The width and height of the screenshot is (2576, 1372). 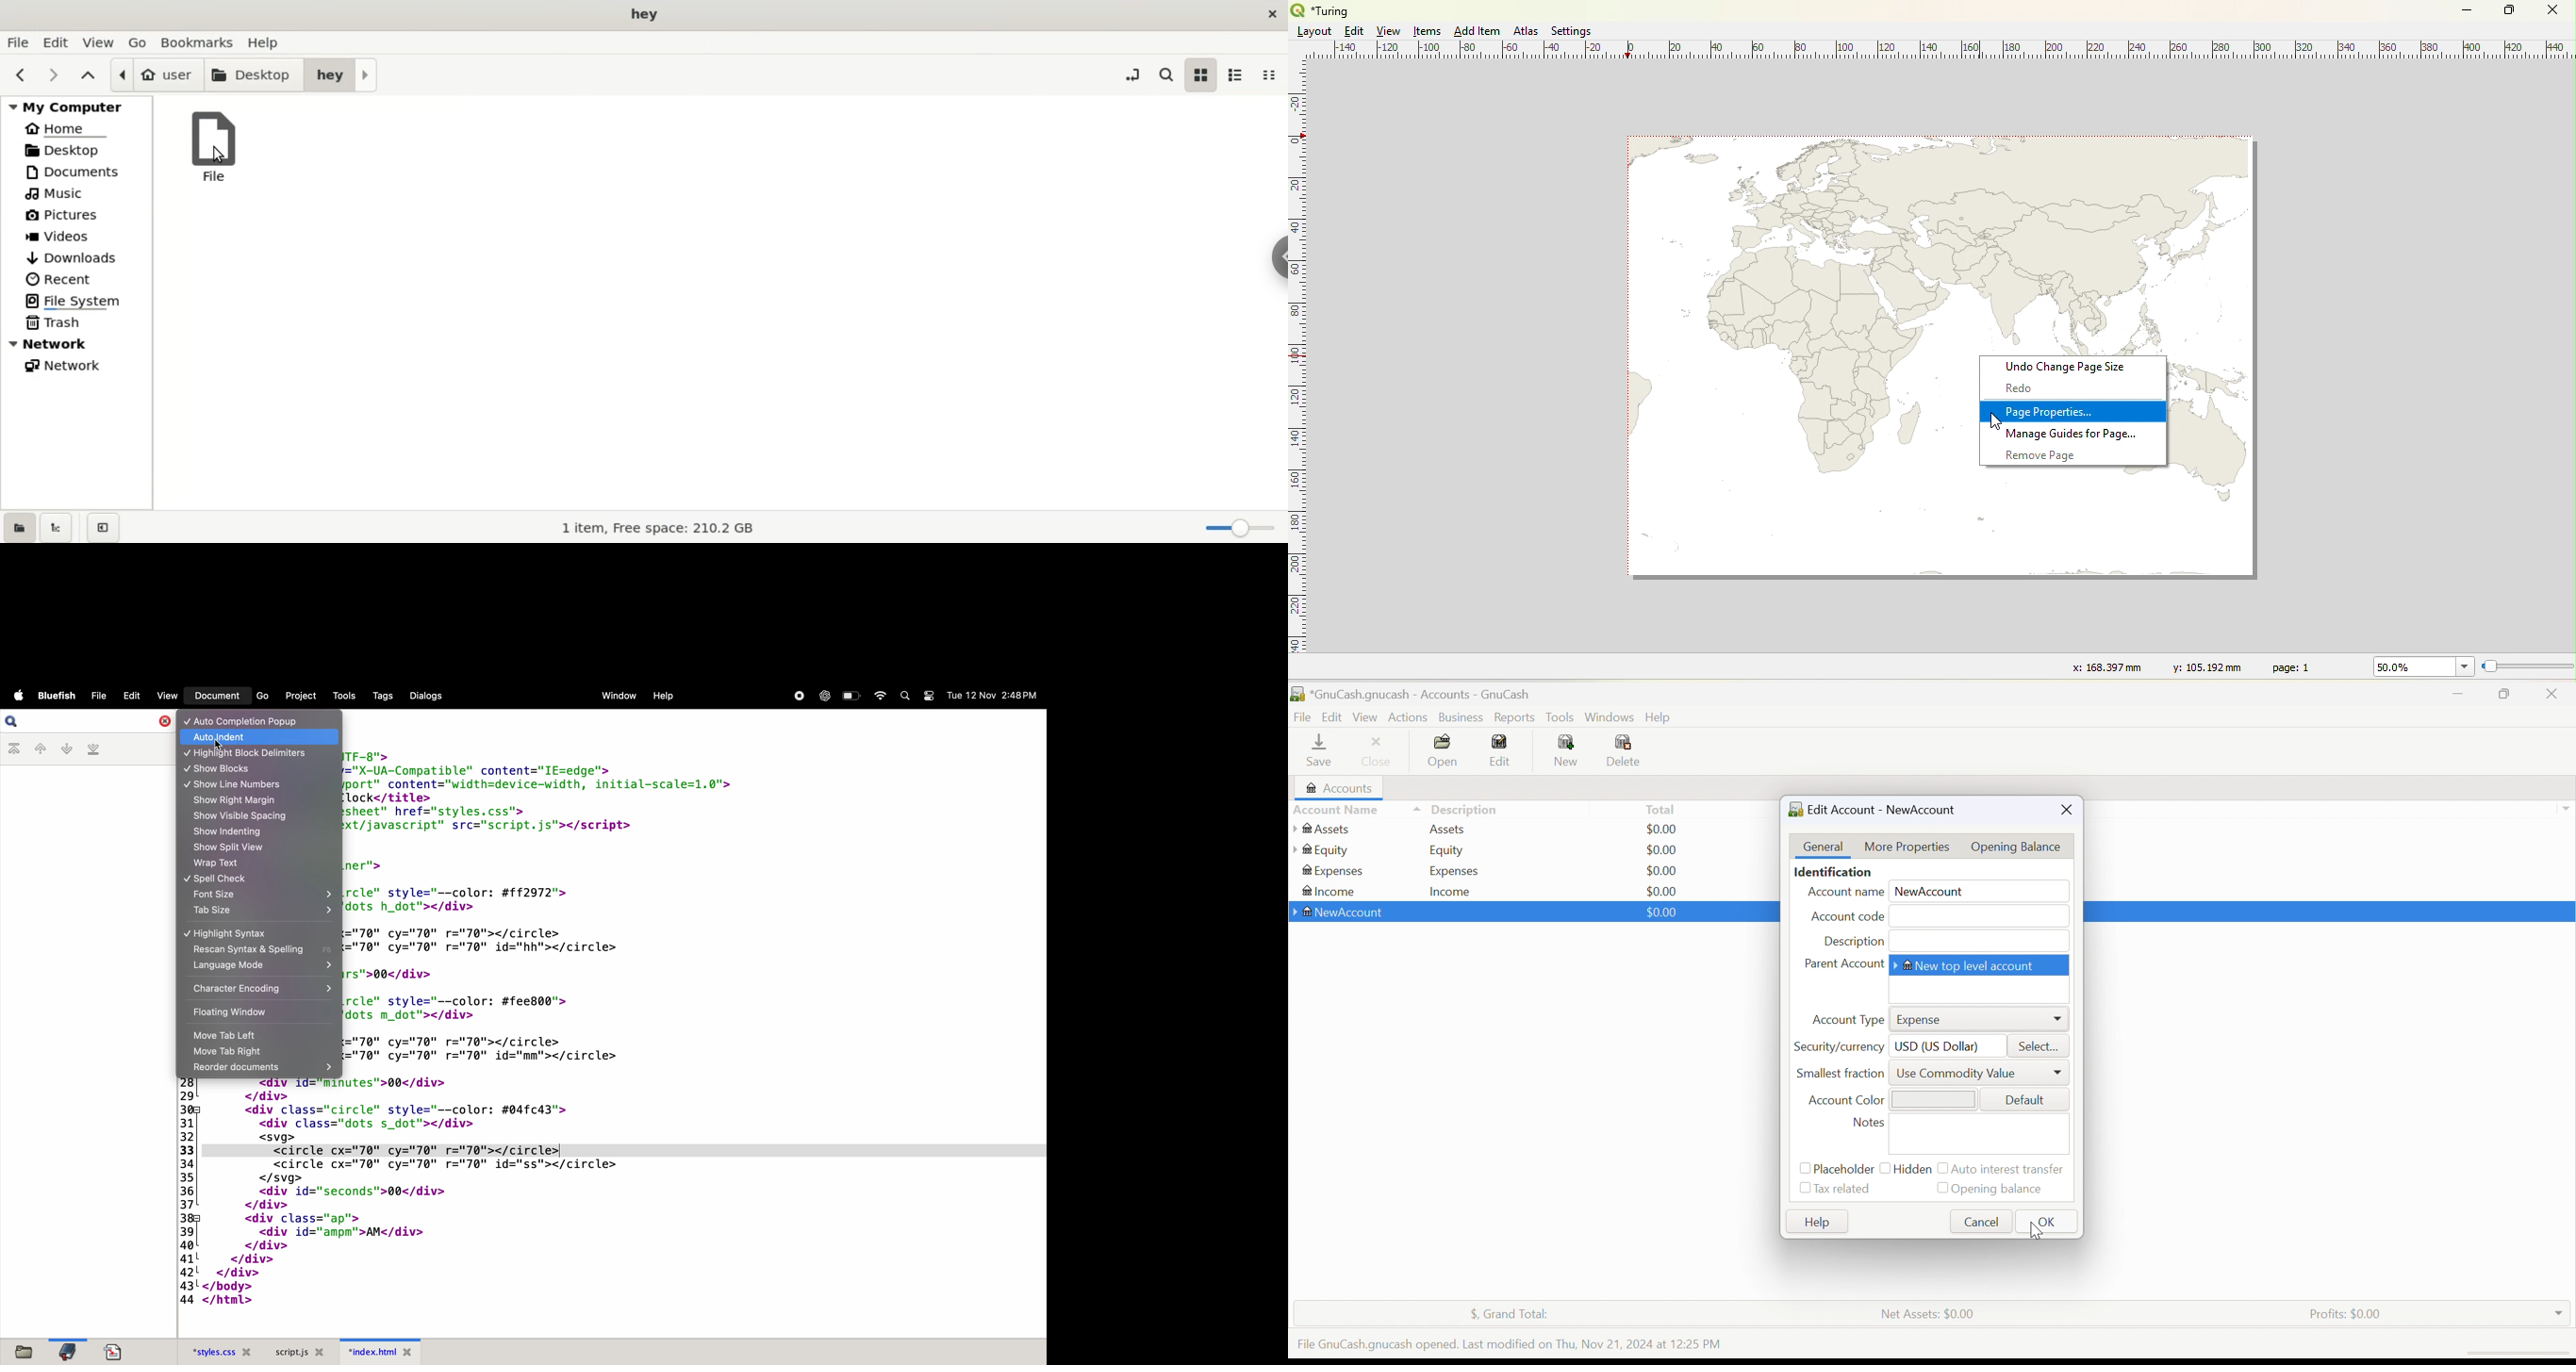 What do you see at coordinates (221, 1348) in the screenshot?
I see `style.css` at bounding box center [221, 1348].